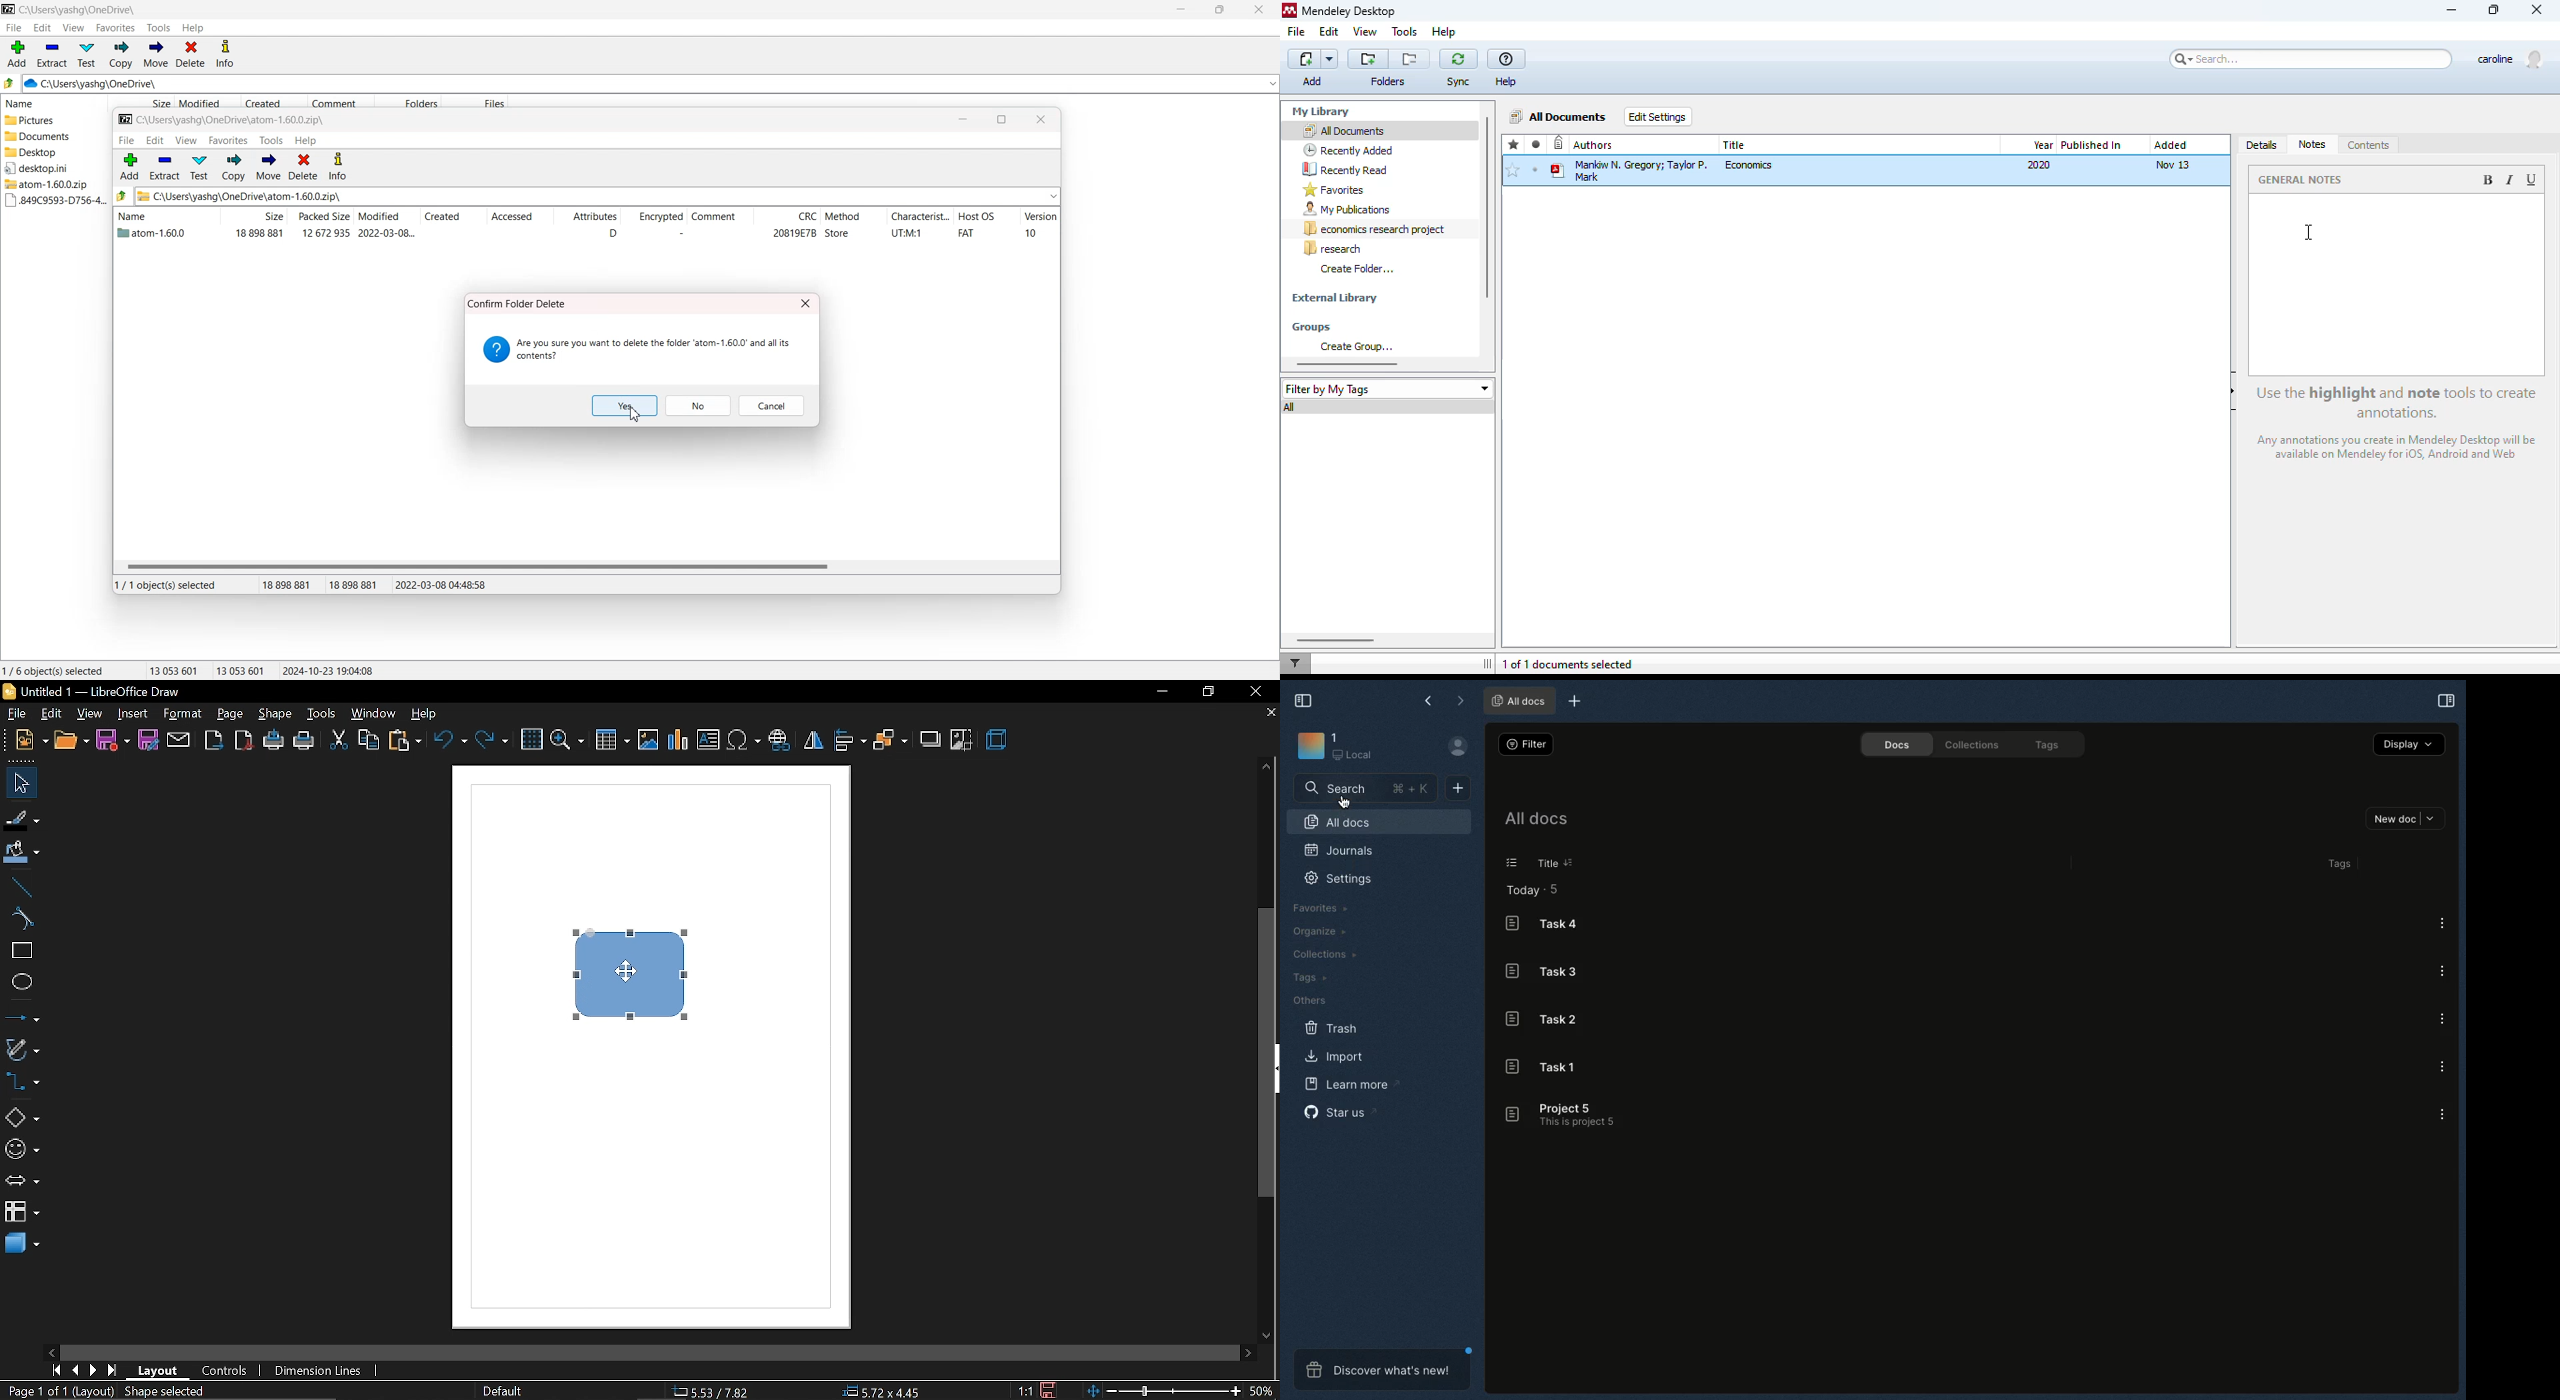 The height and width of the screenshot is (1400, 2576). Describe the element at coordinates (1381, 1368) in the screenshot. I see `Discover what's new` at that location.